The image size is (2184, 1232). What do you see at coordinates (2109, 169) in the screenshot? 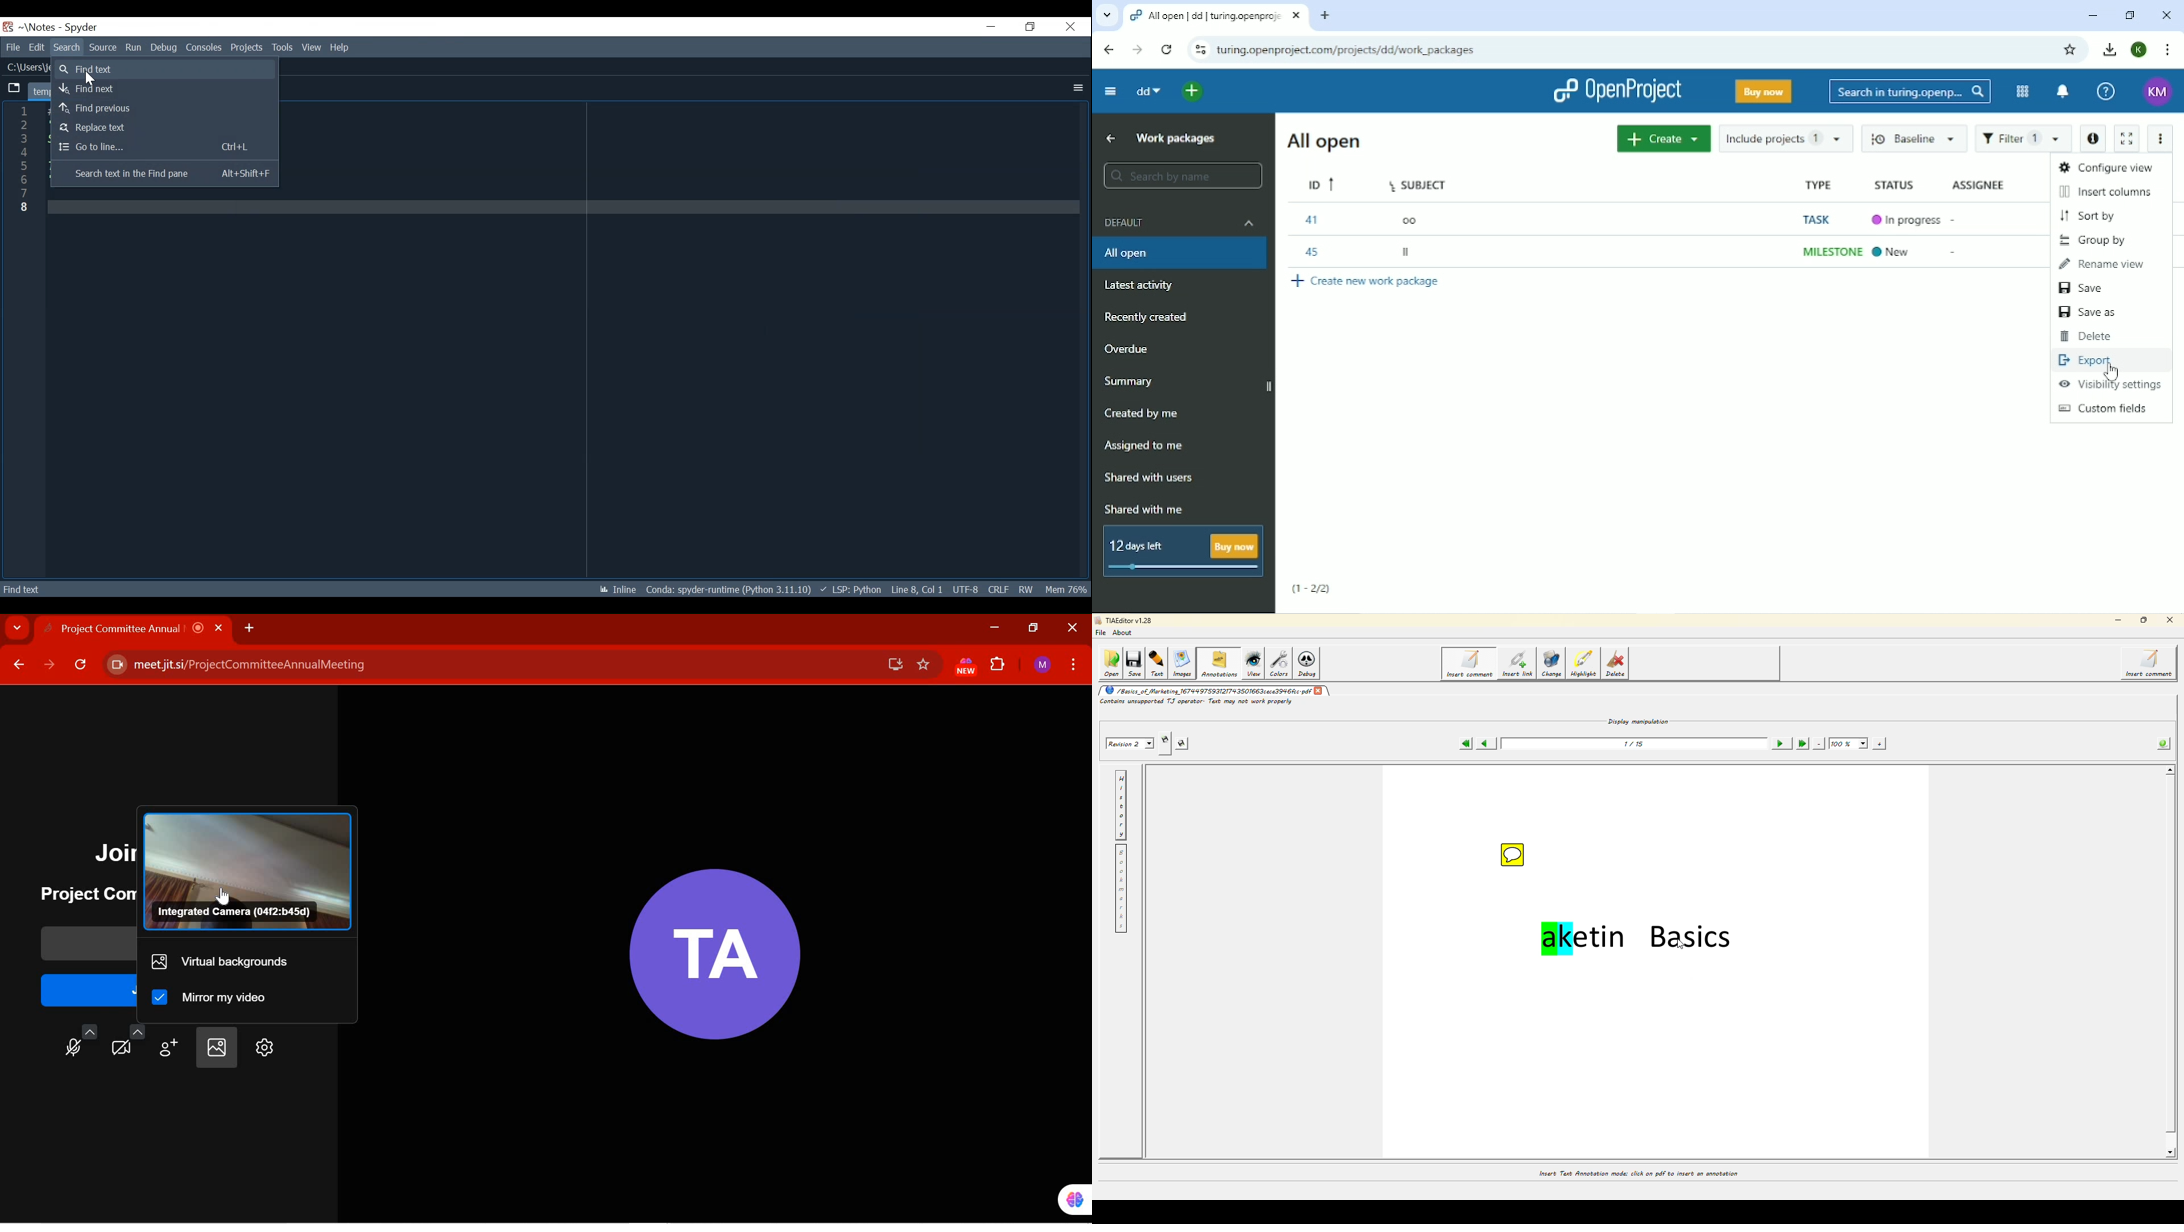
I see `Configure view` at bounding box center [2109, 169].